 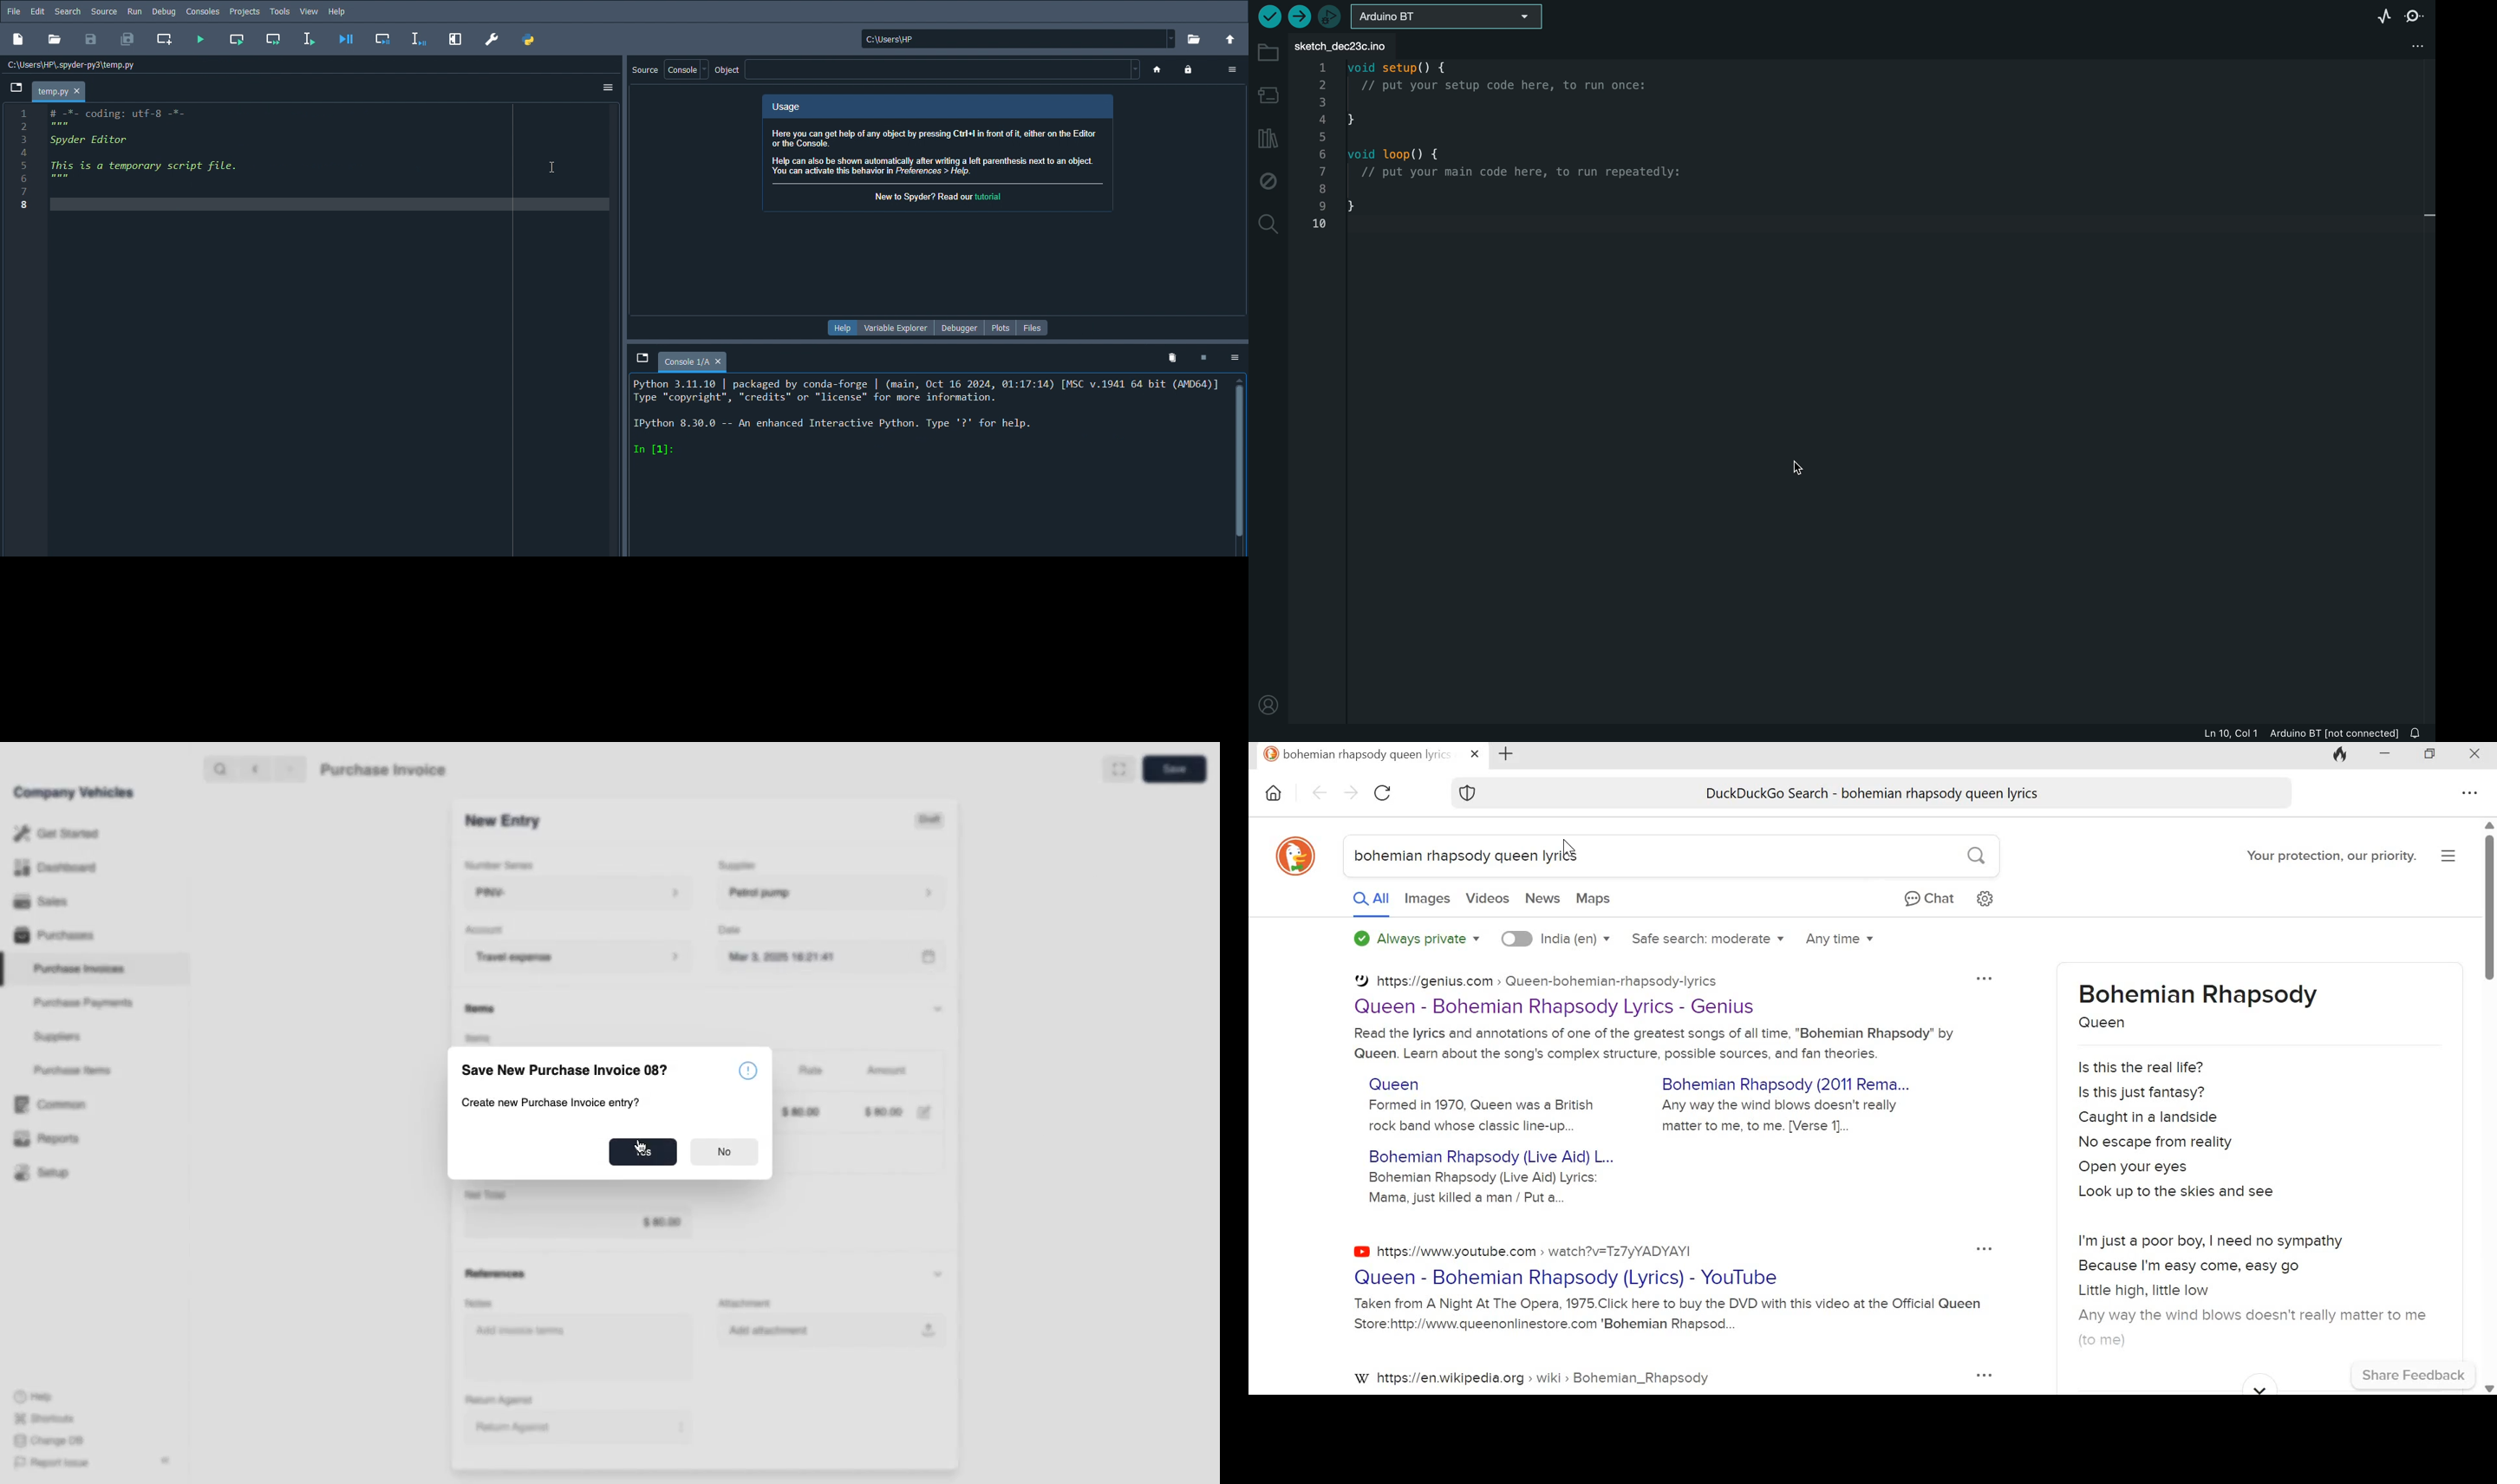 I want to click on Save New Purchase Invoice 08?, so click(x=563, y=1071).